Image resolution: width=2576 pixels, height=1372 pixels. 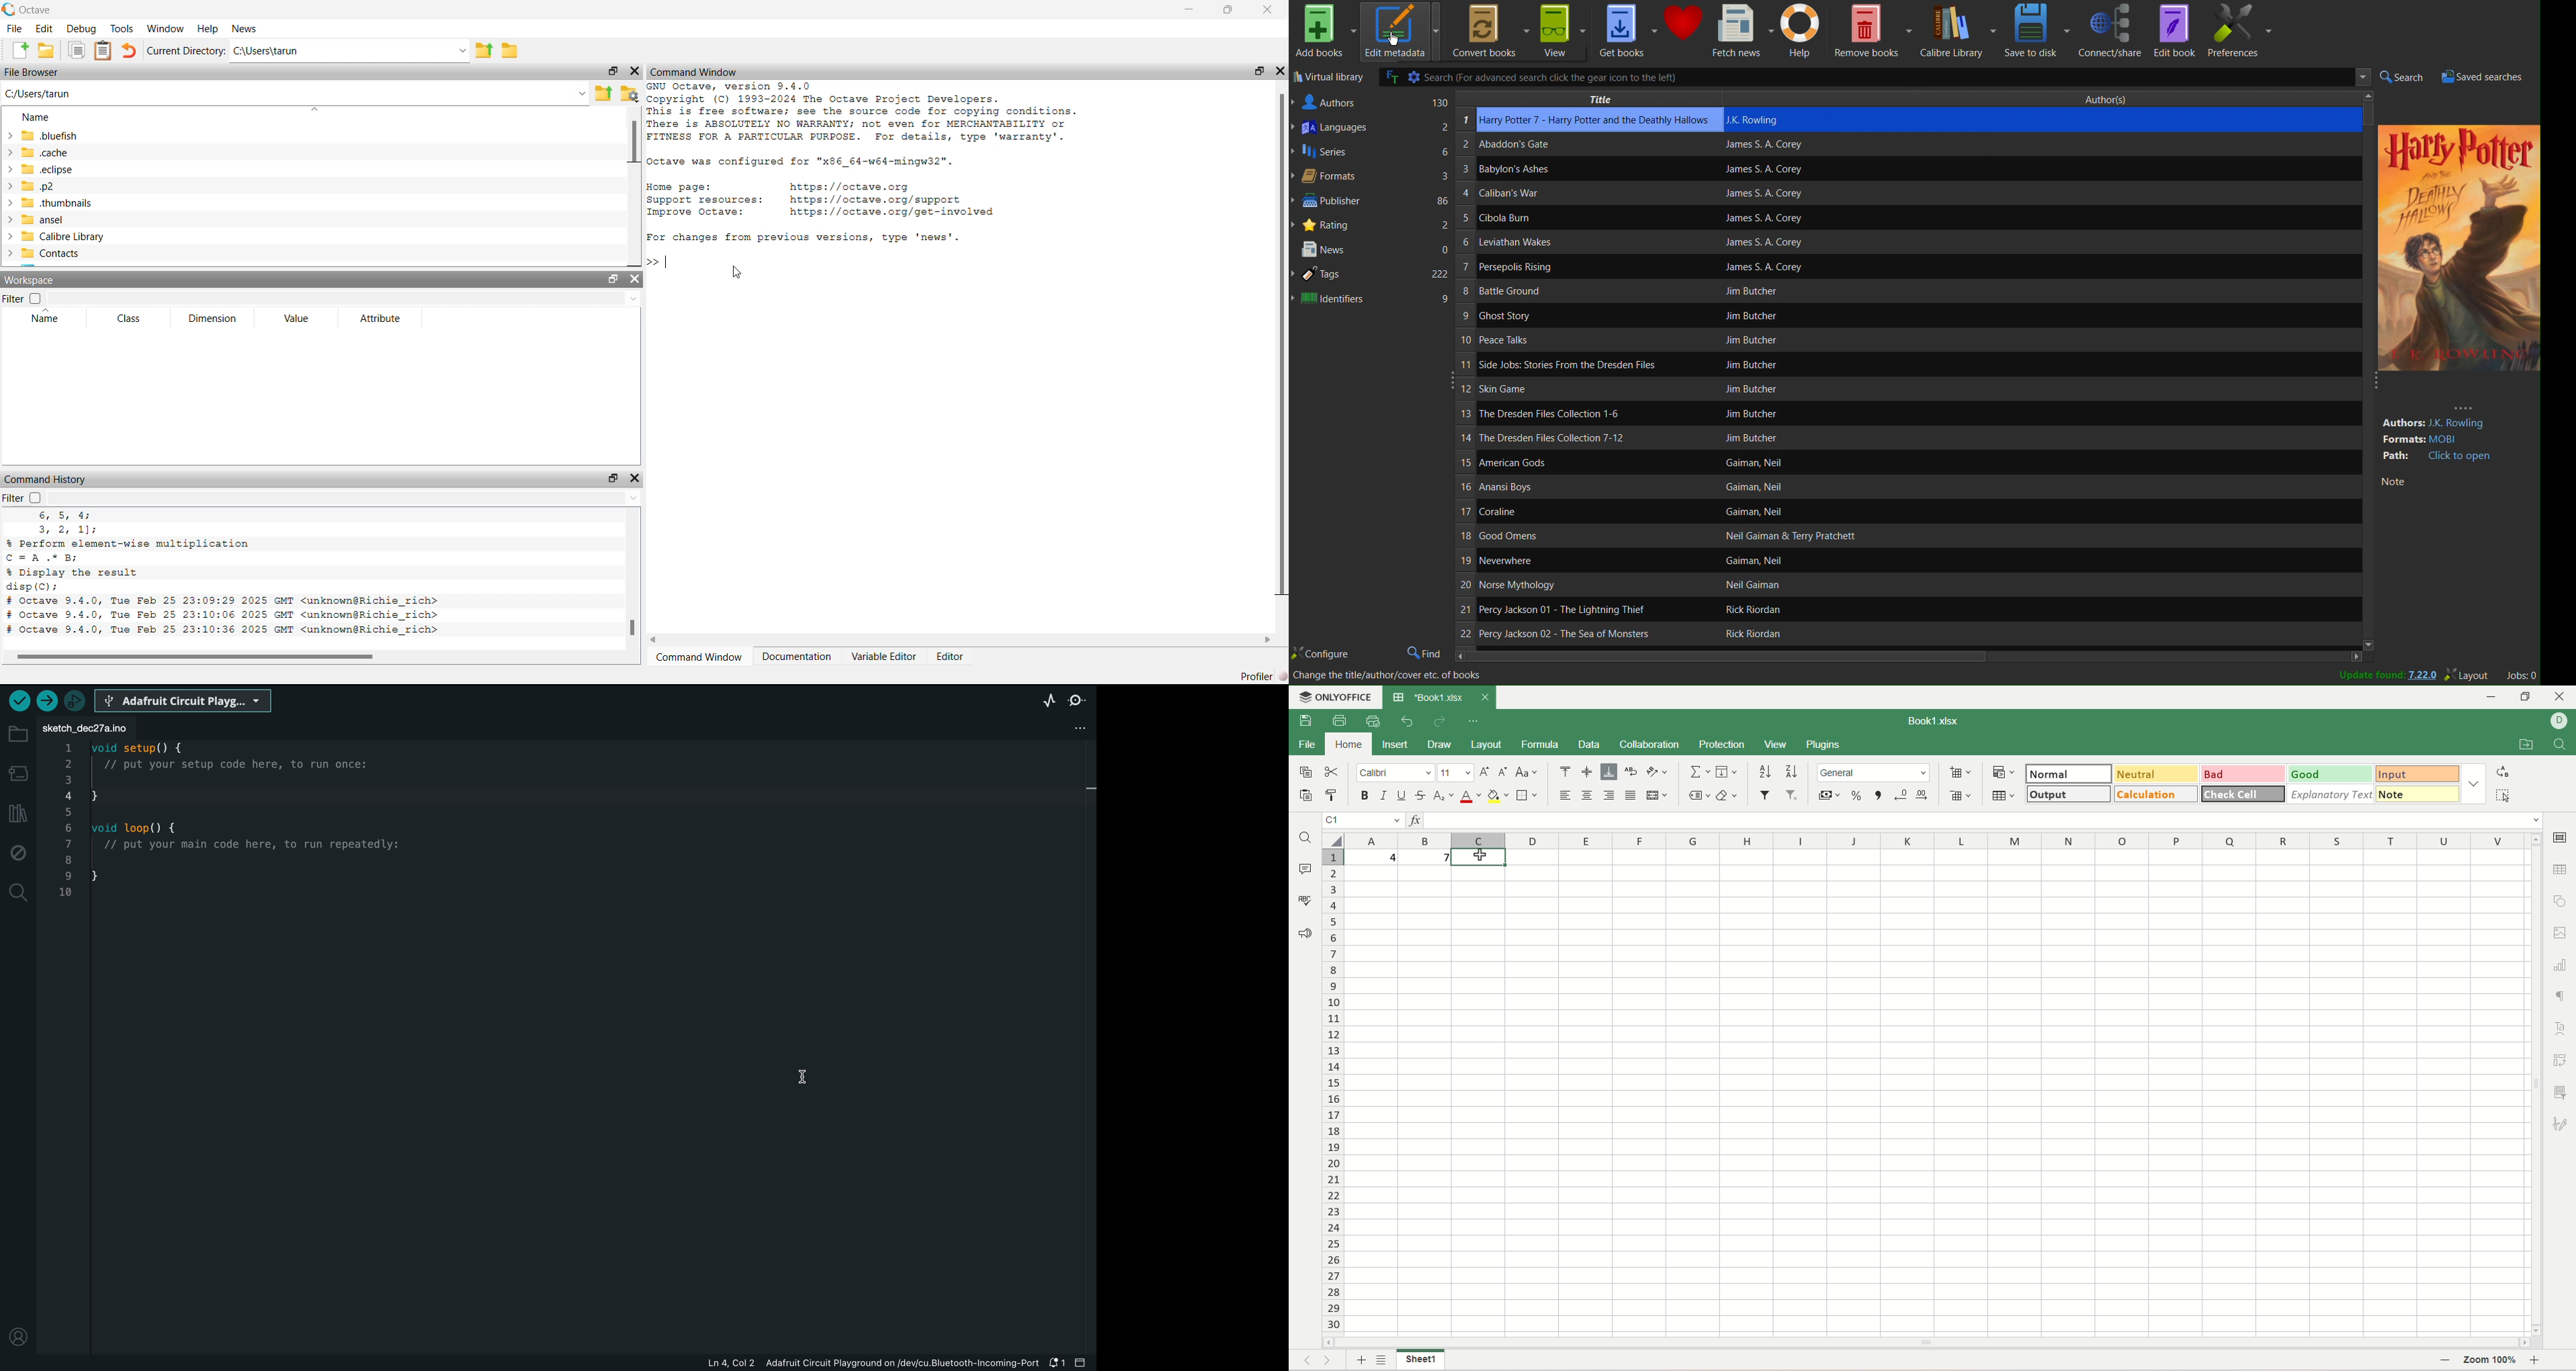 What do you see at coordinates (1932, 244) in the screenshot?
I see `Author’s name` at bounding box center [1932, 244].